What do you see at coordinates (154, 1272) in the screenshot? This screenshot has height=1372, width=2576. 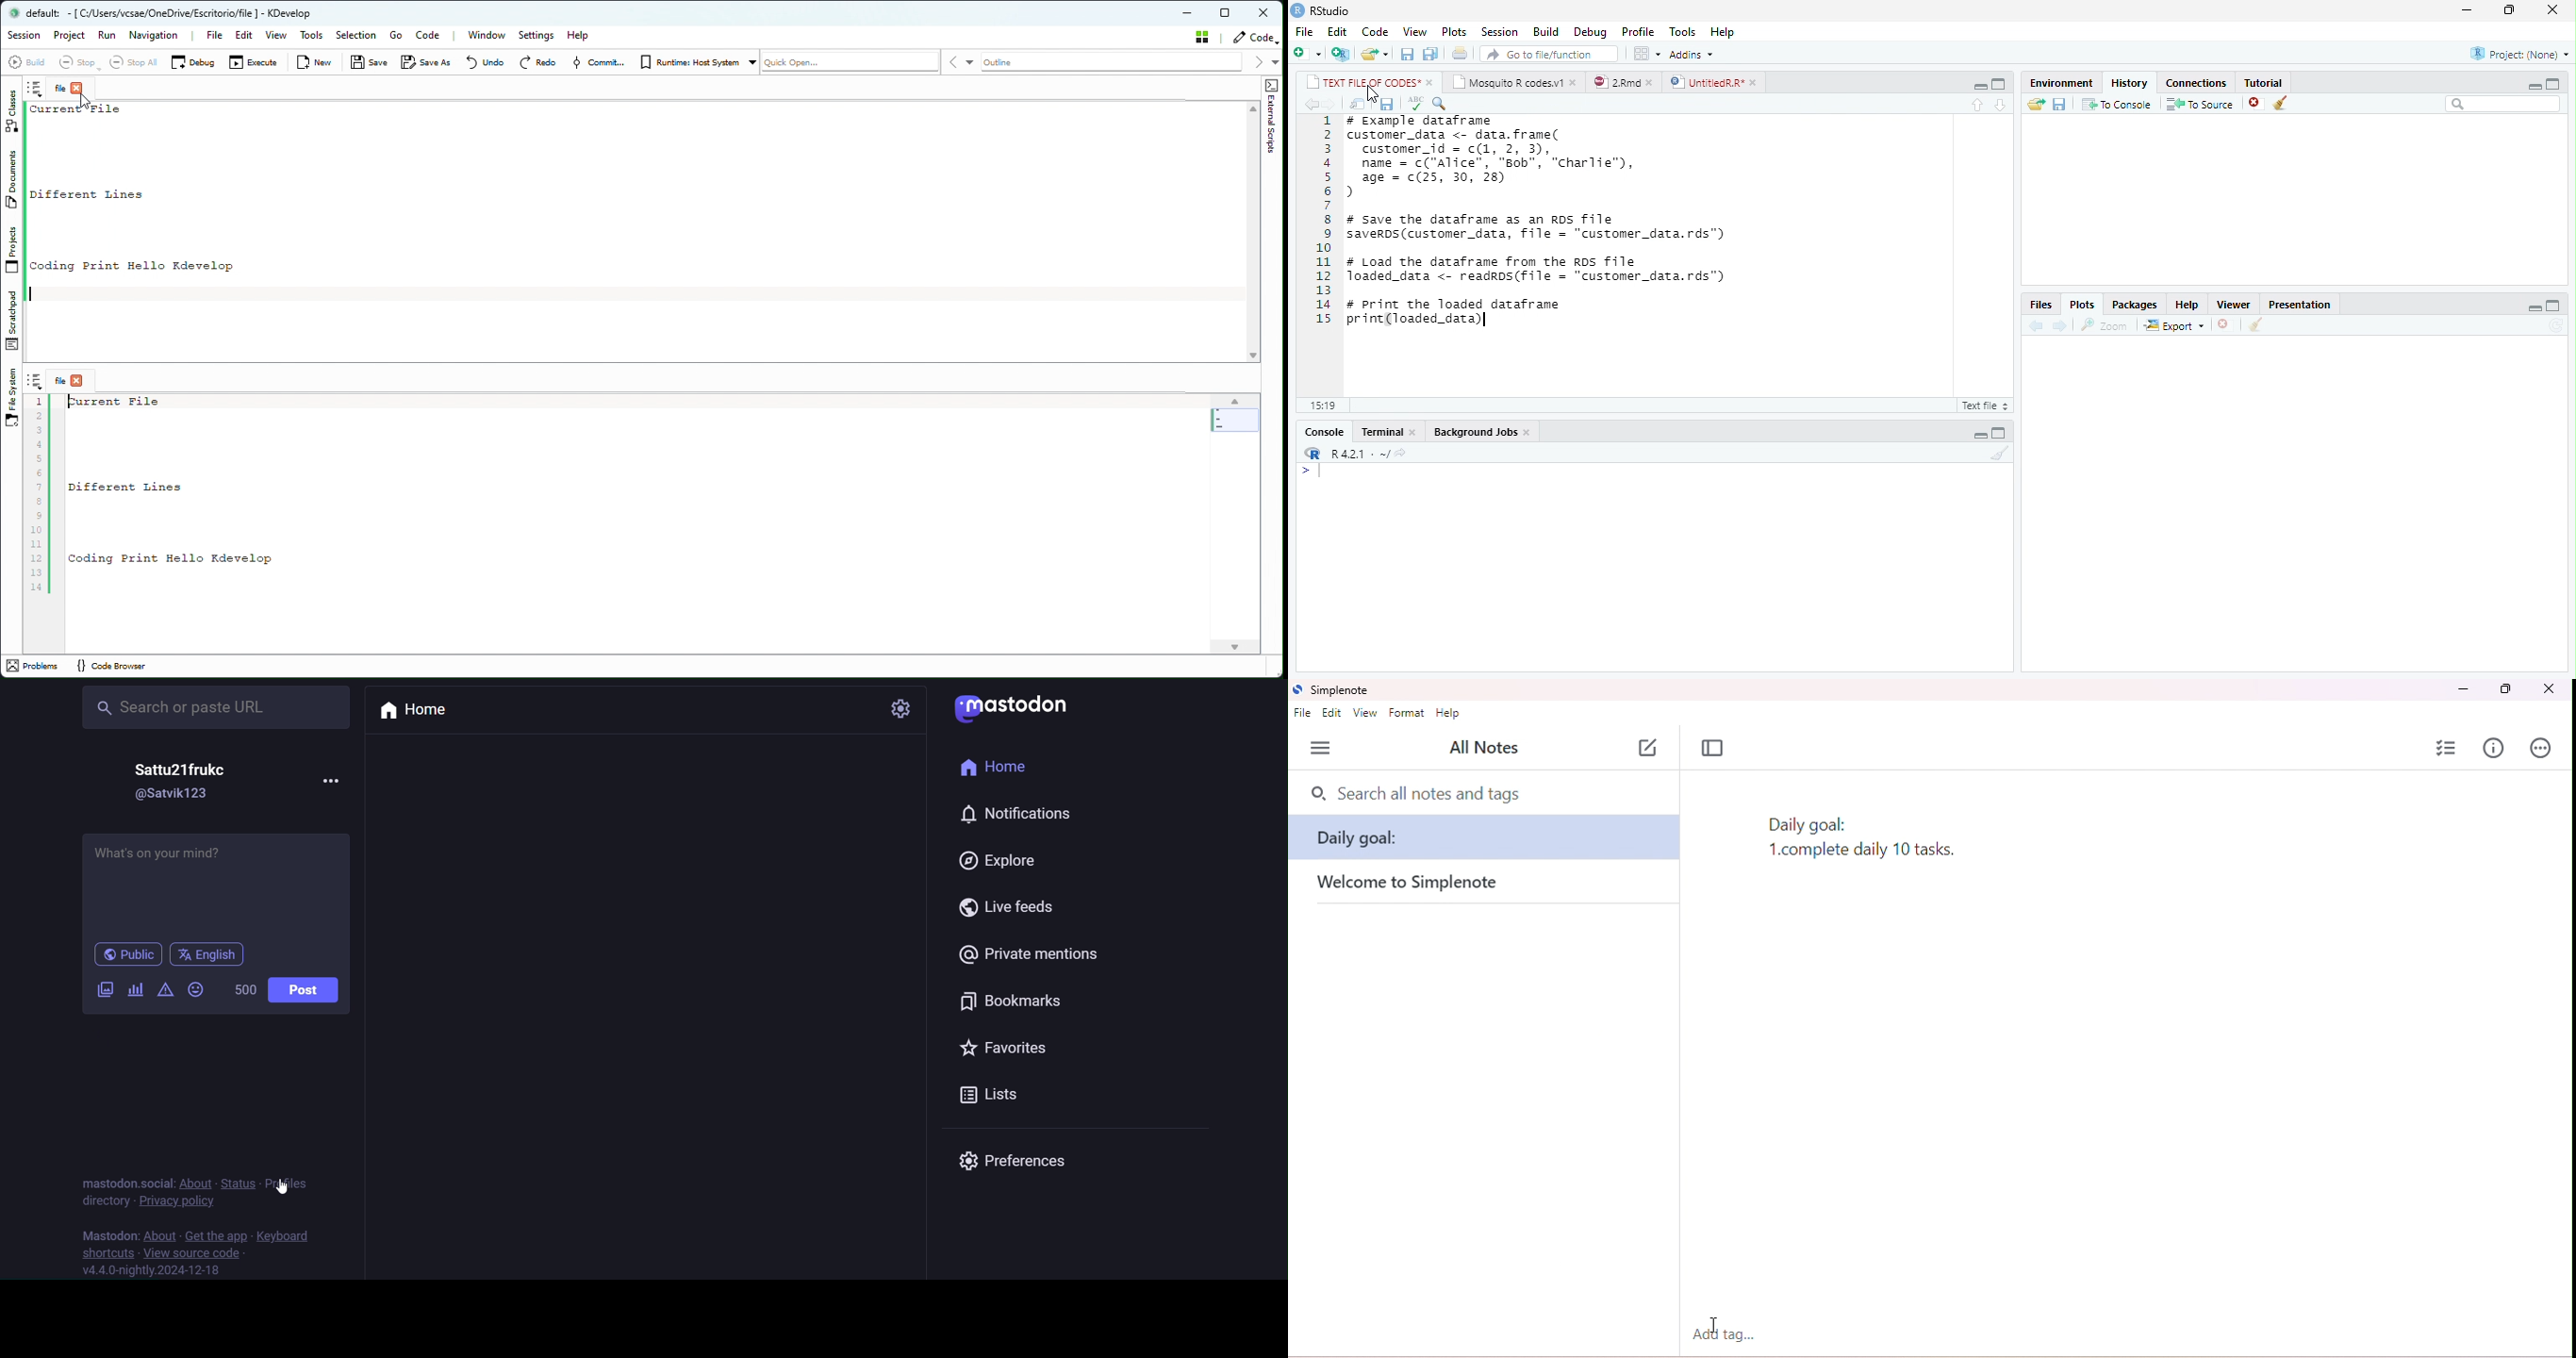 I see `version` at bounding box center [154, 1272].